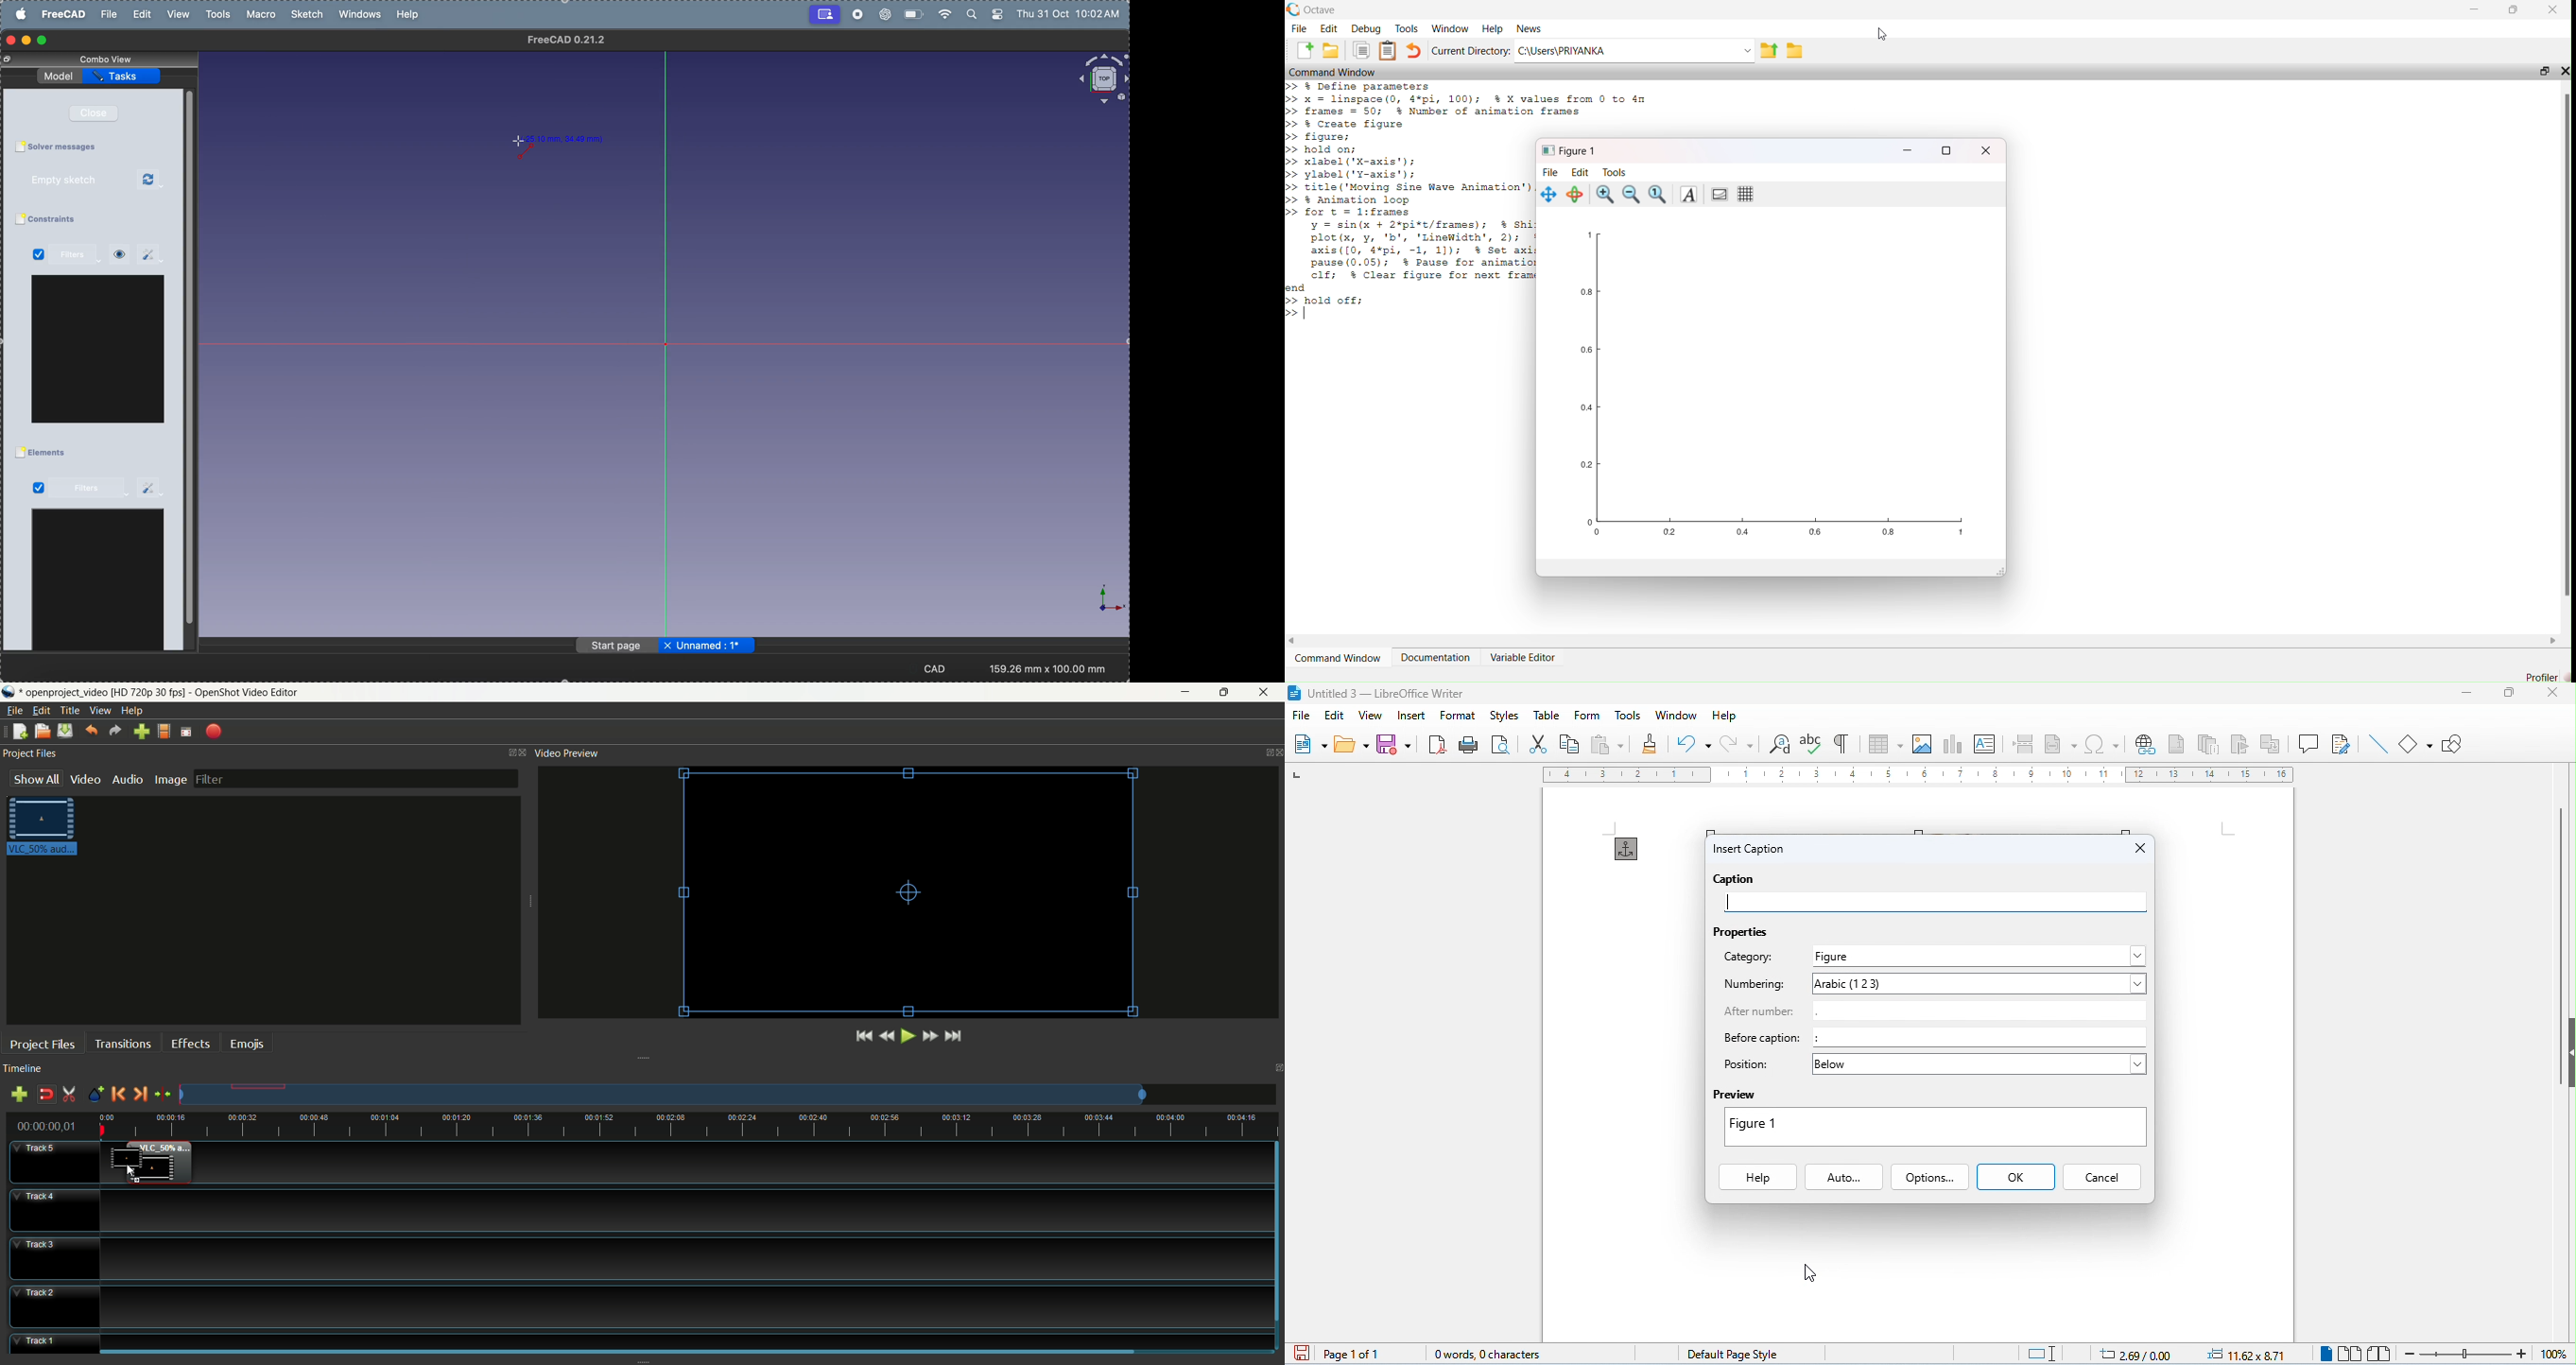 Image resolution: width=2576 pixels, height=1372 pixels. I want to click on closing window, so click(11, 40).